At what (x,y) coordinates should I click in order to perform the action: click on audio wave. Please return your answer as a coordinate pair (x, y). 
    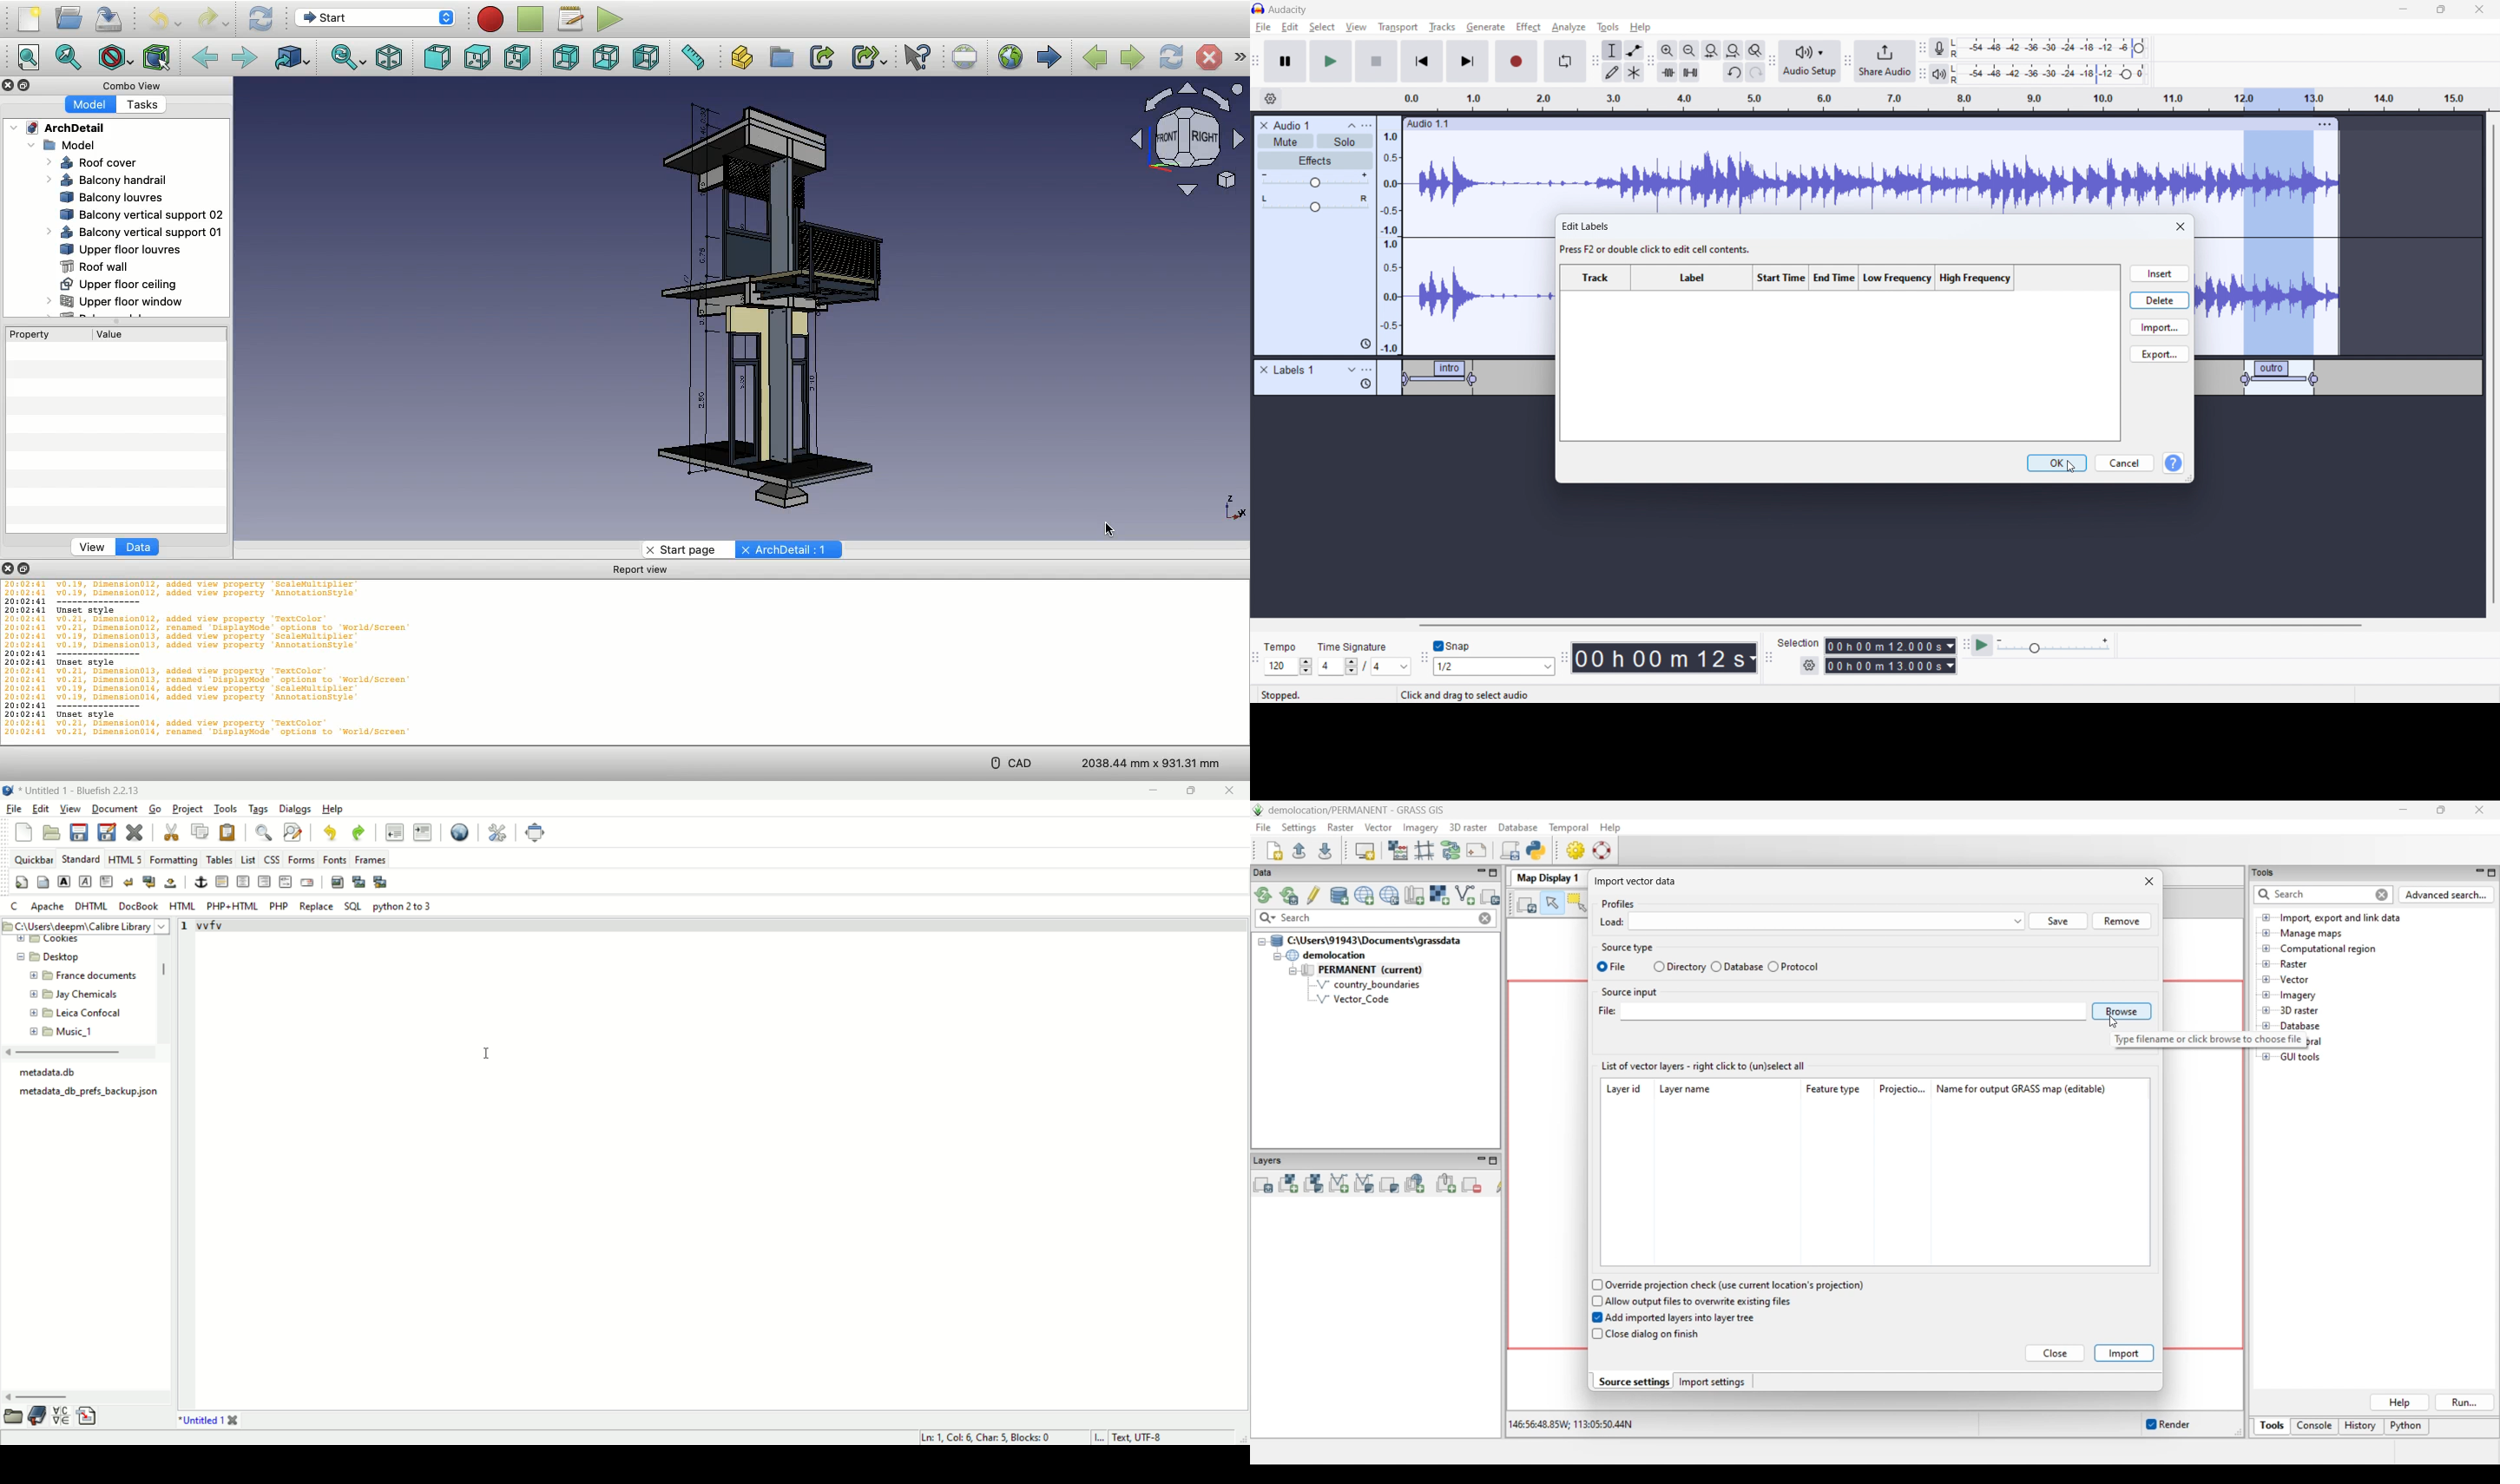
    Looking at the image, I should click on (2268, 295).